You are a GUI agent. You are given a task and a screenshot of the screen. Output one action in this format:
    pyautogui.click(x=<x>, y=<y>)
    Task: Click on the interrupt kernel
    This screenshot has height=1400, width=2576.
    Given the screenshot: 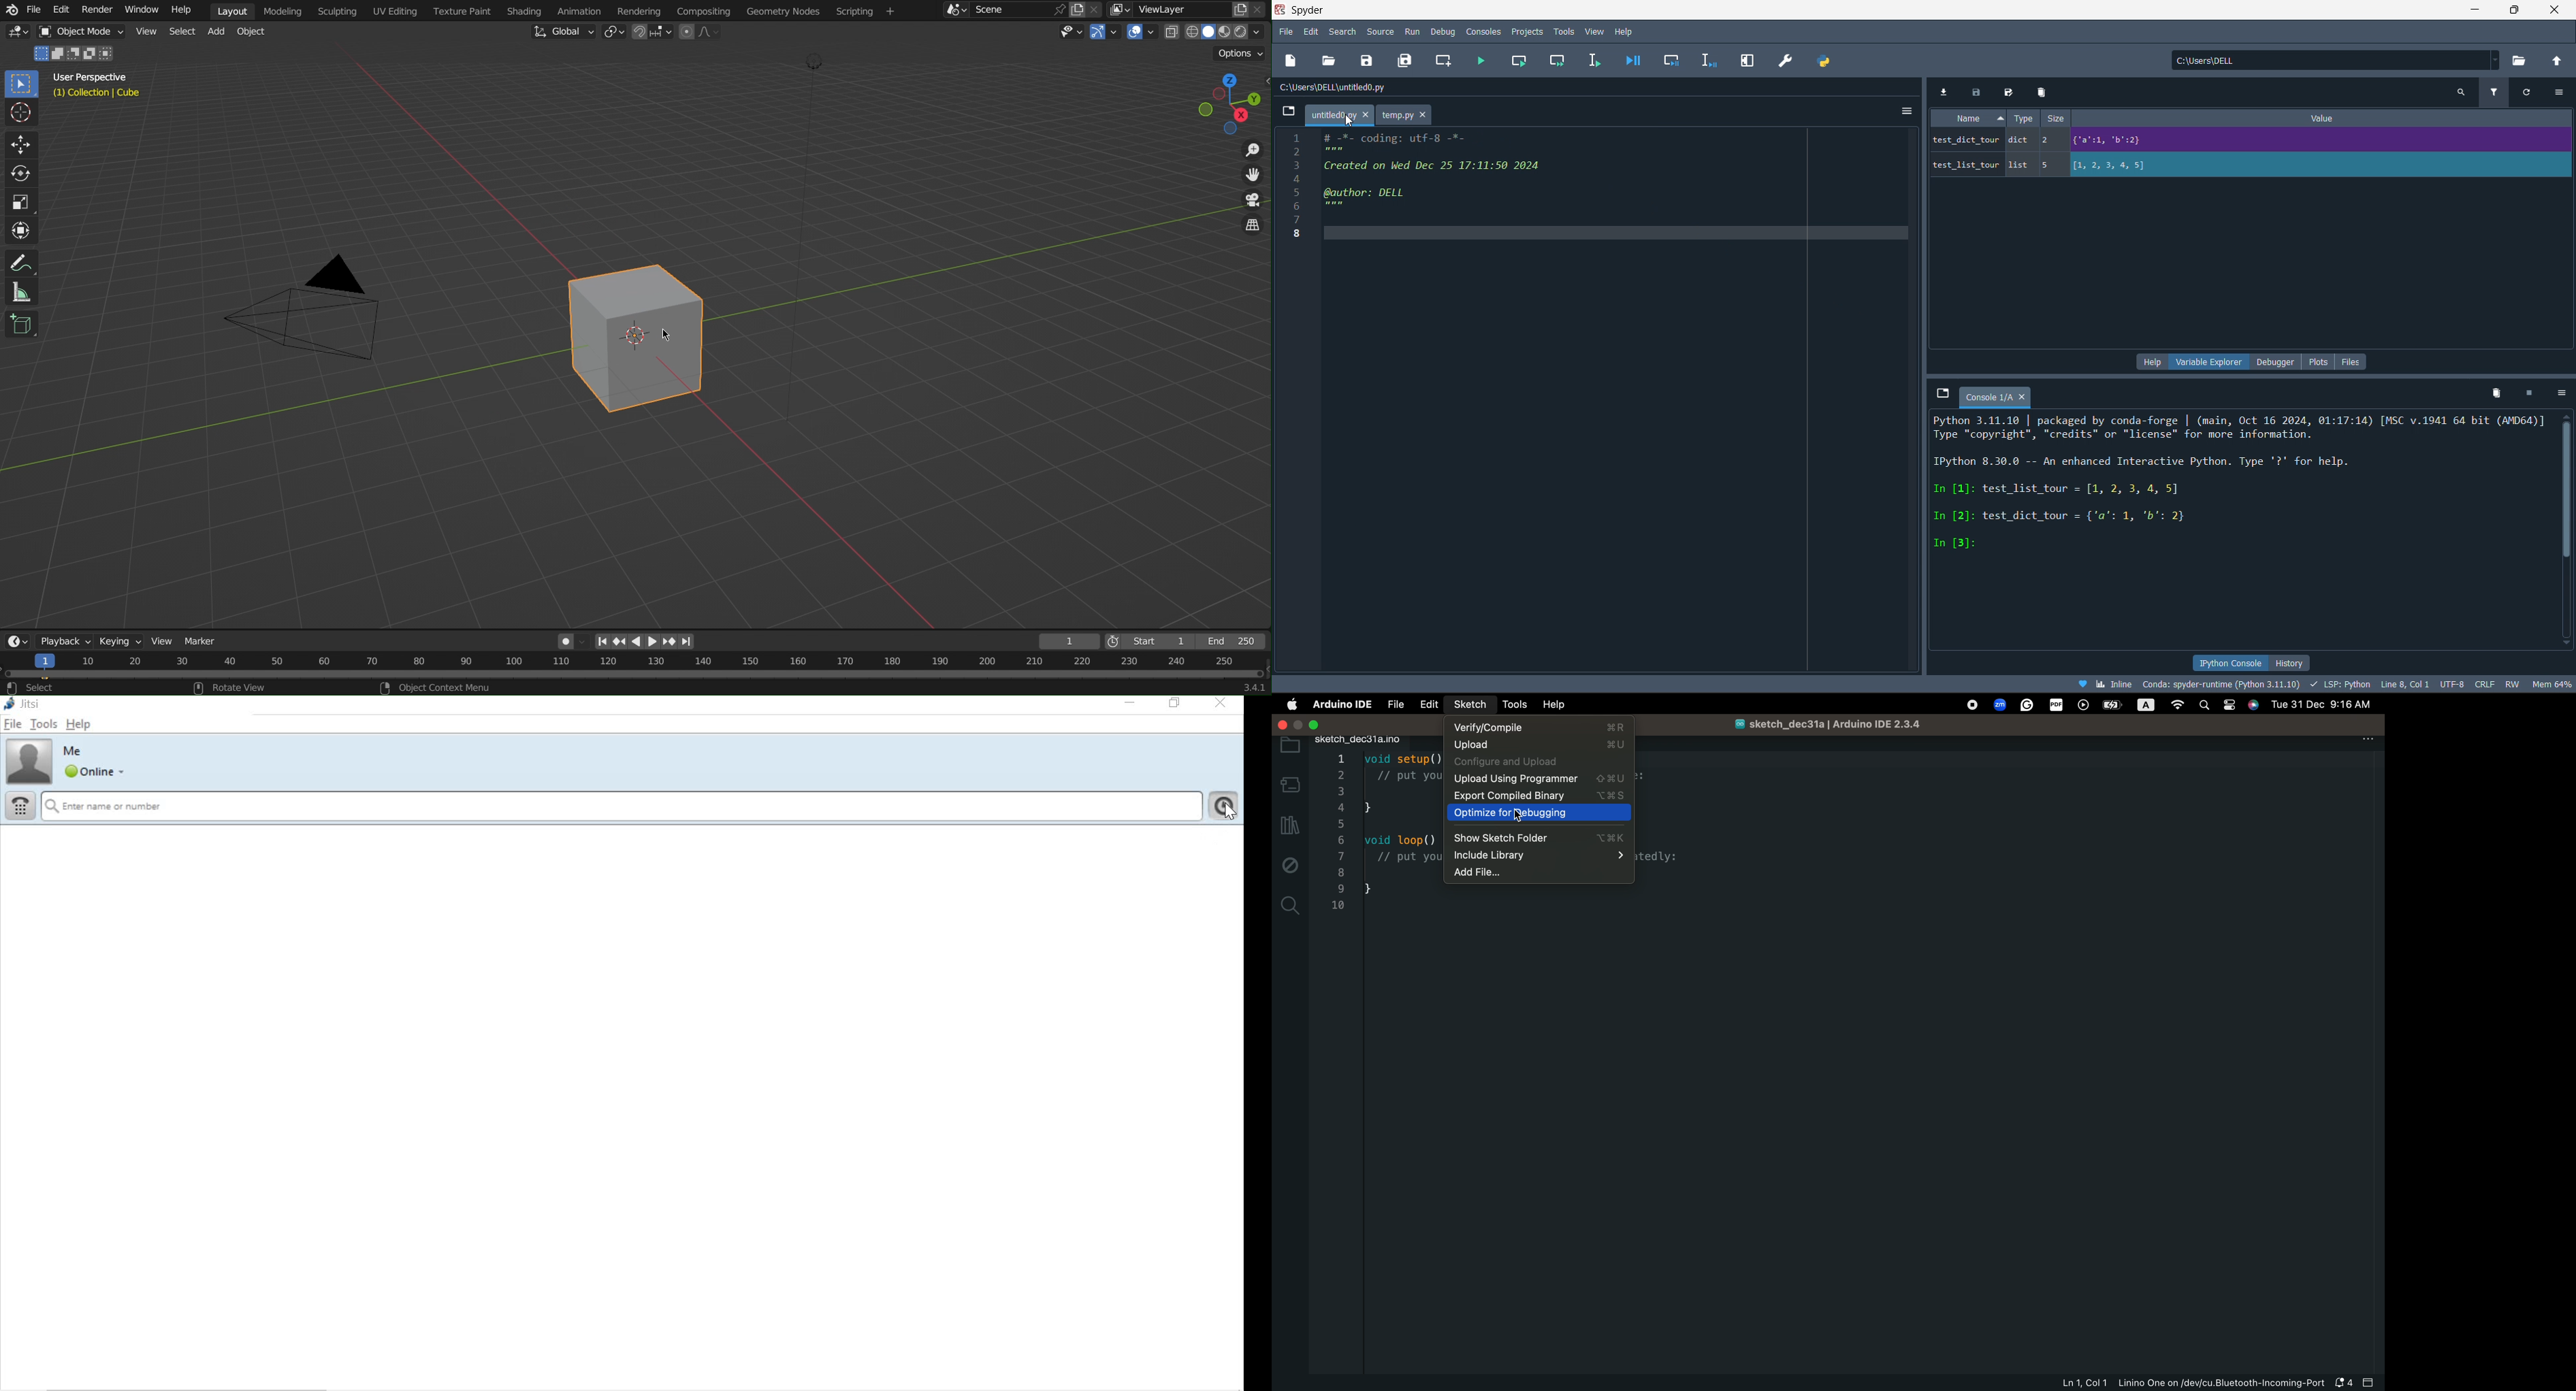 What is the action you would take?
    pyautogui.click(x=2533, y=394)
    